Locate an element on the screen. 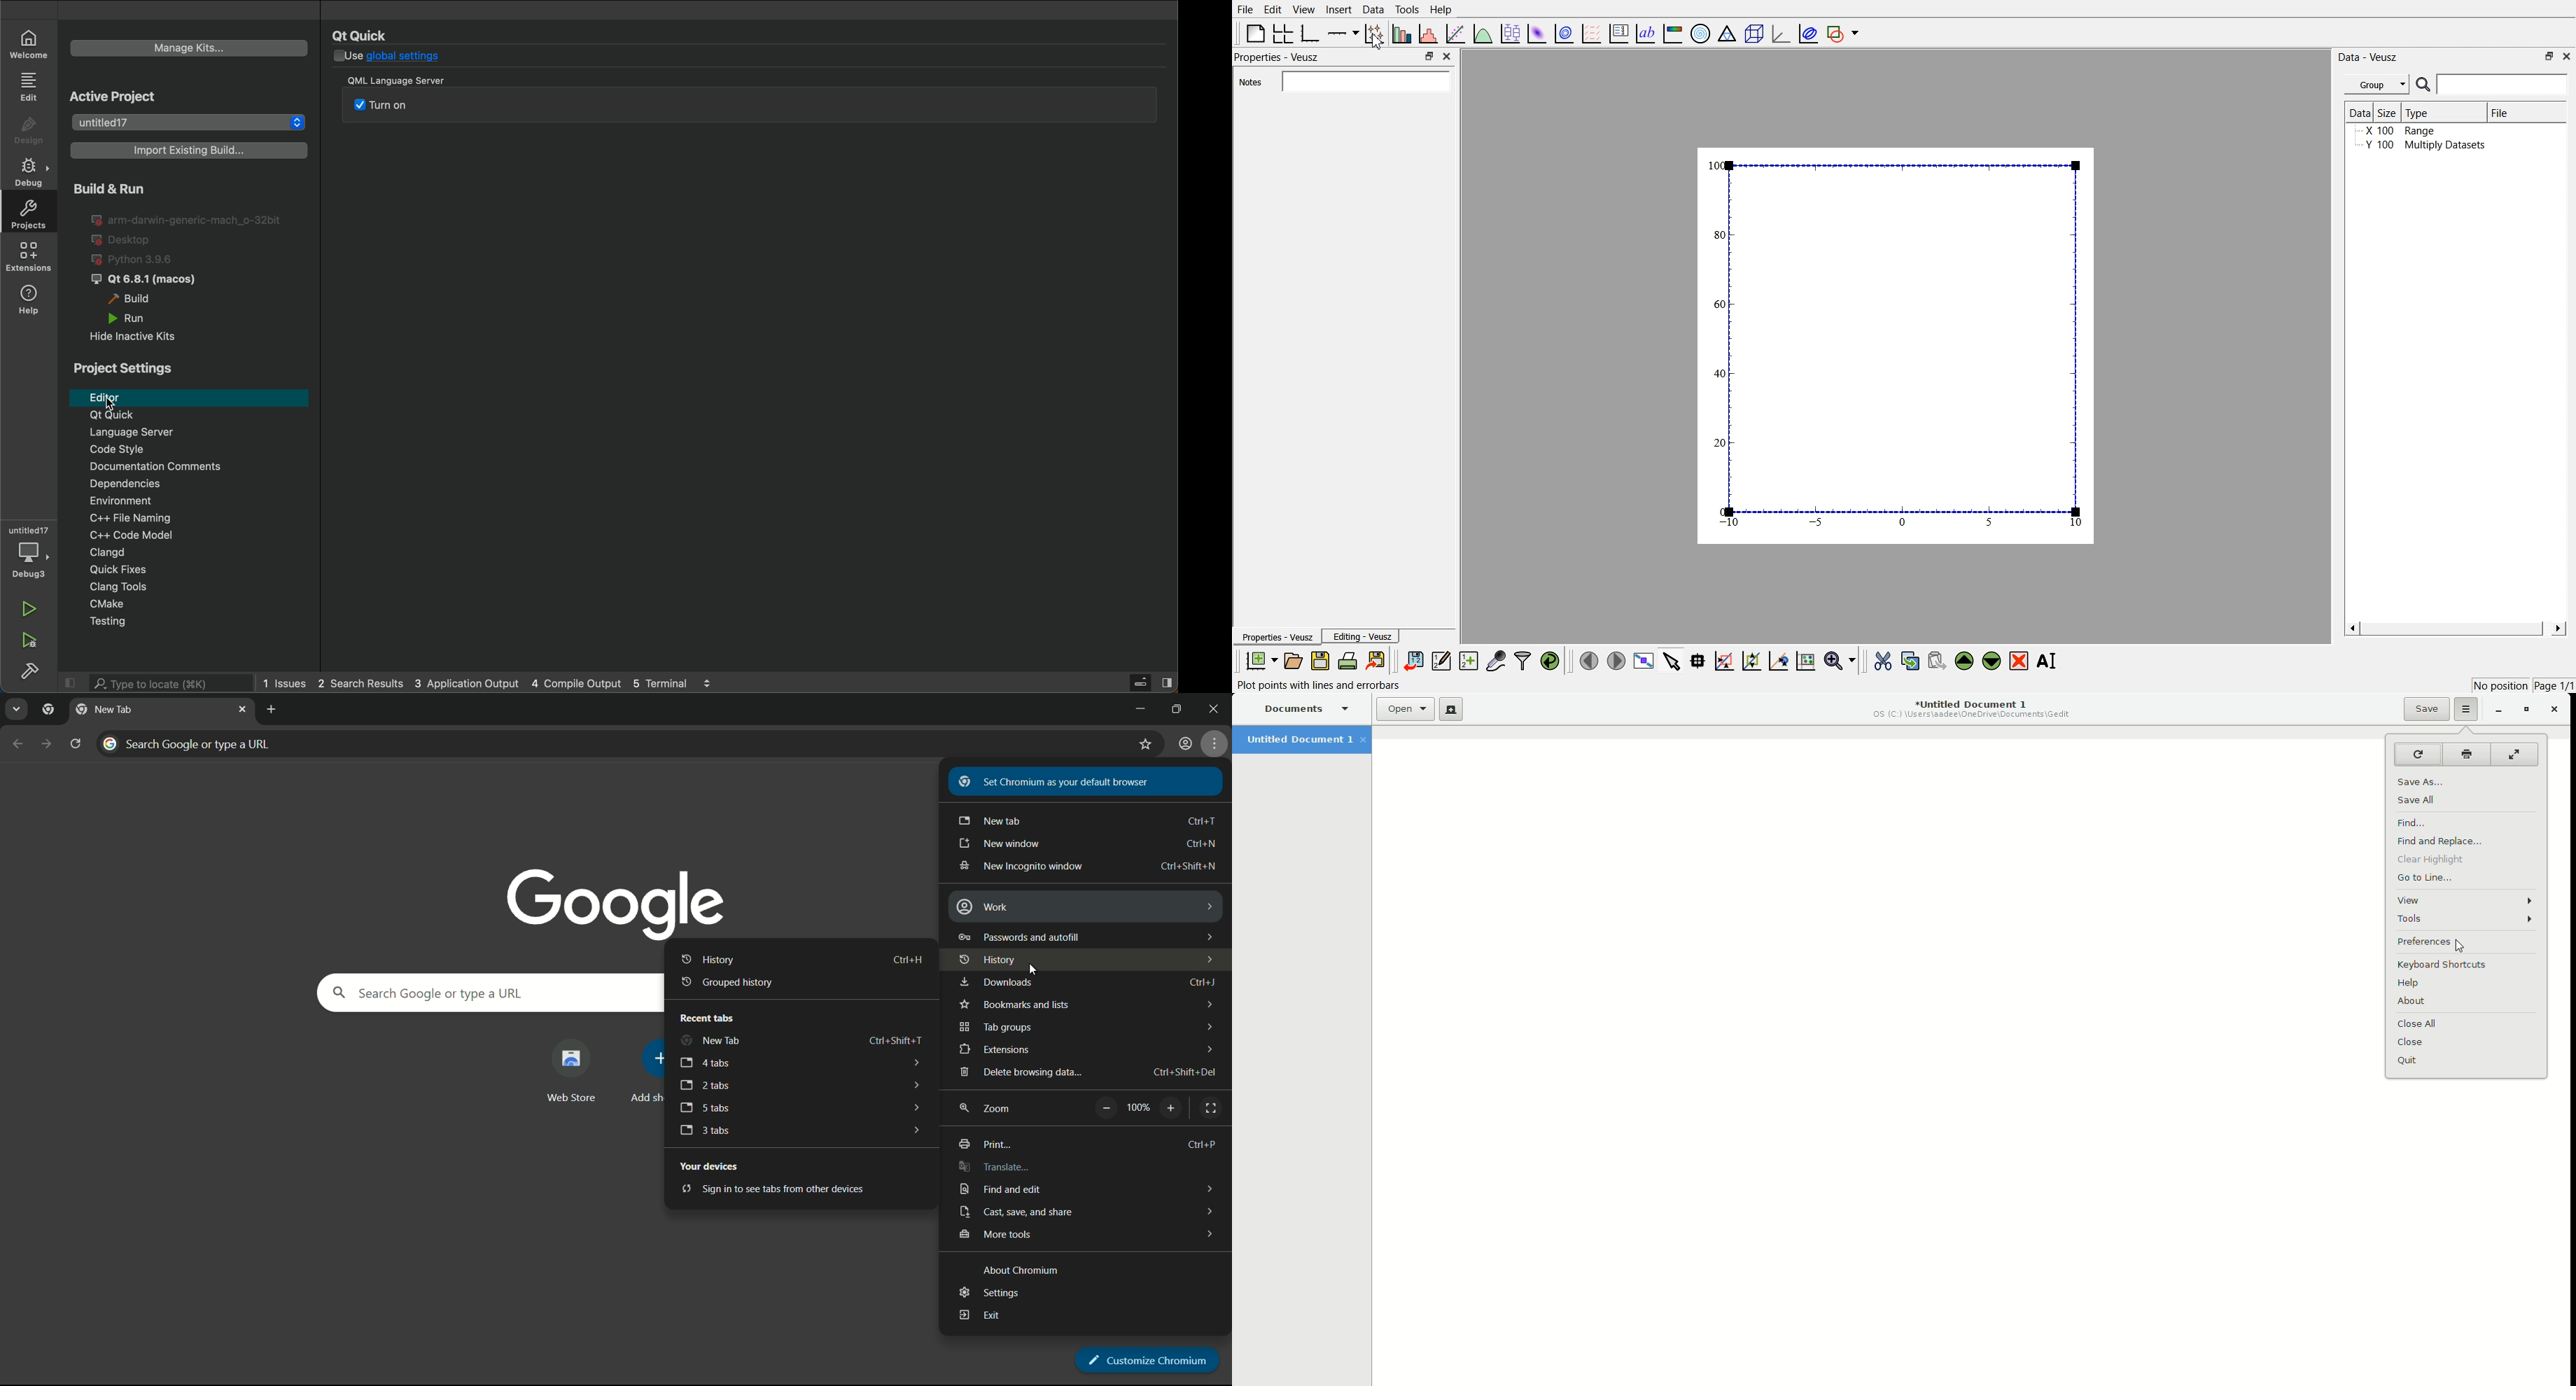 Image resolution: width=2576 pixels, height=1400 pixels. run is located at coordinates (129, 319).